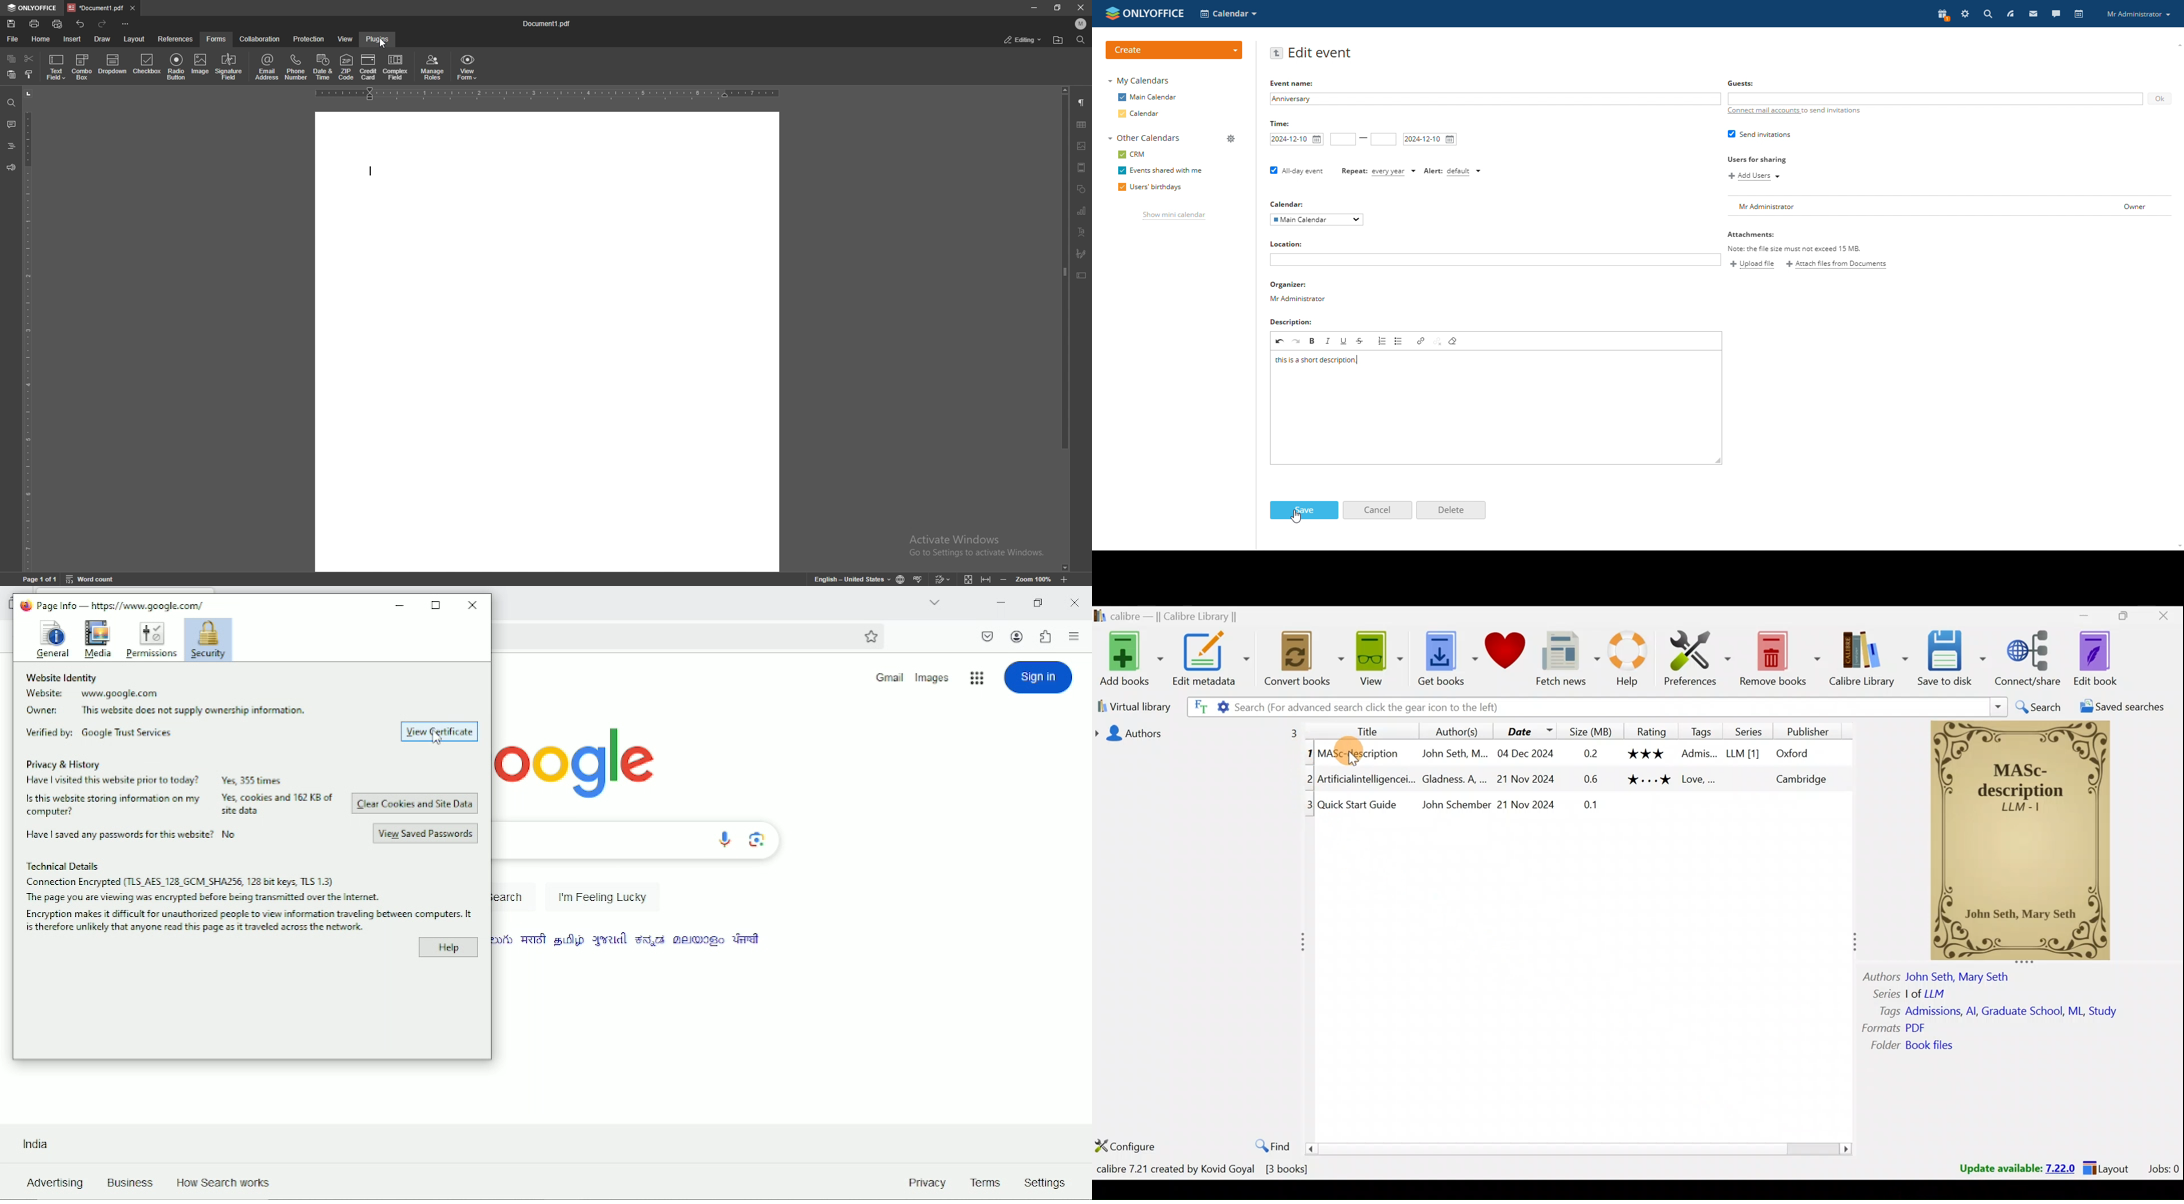 This screenshot has width=2184, height=1204. I want to click on , so click(1364, 754).